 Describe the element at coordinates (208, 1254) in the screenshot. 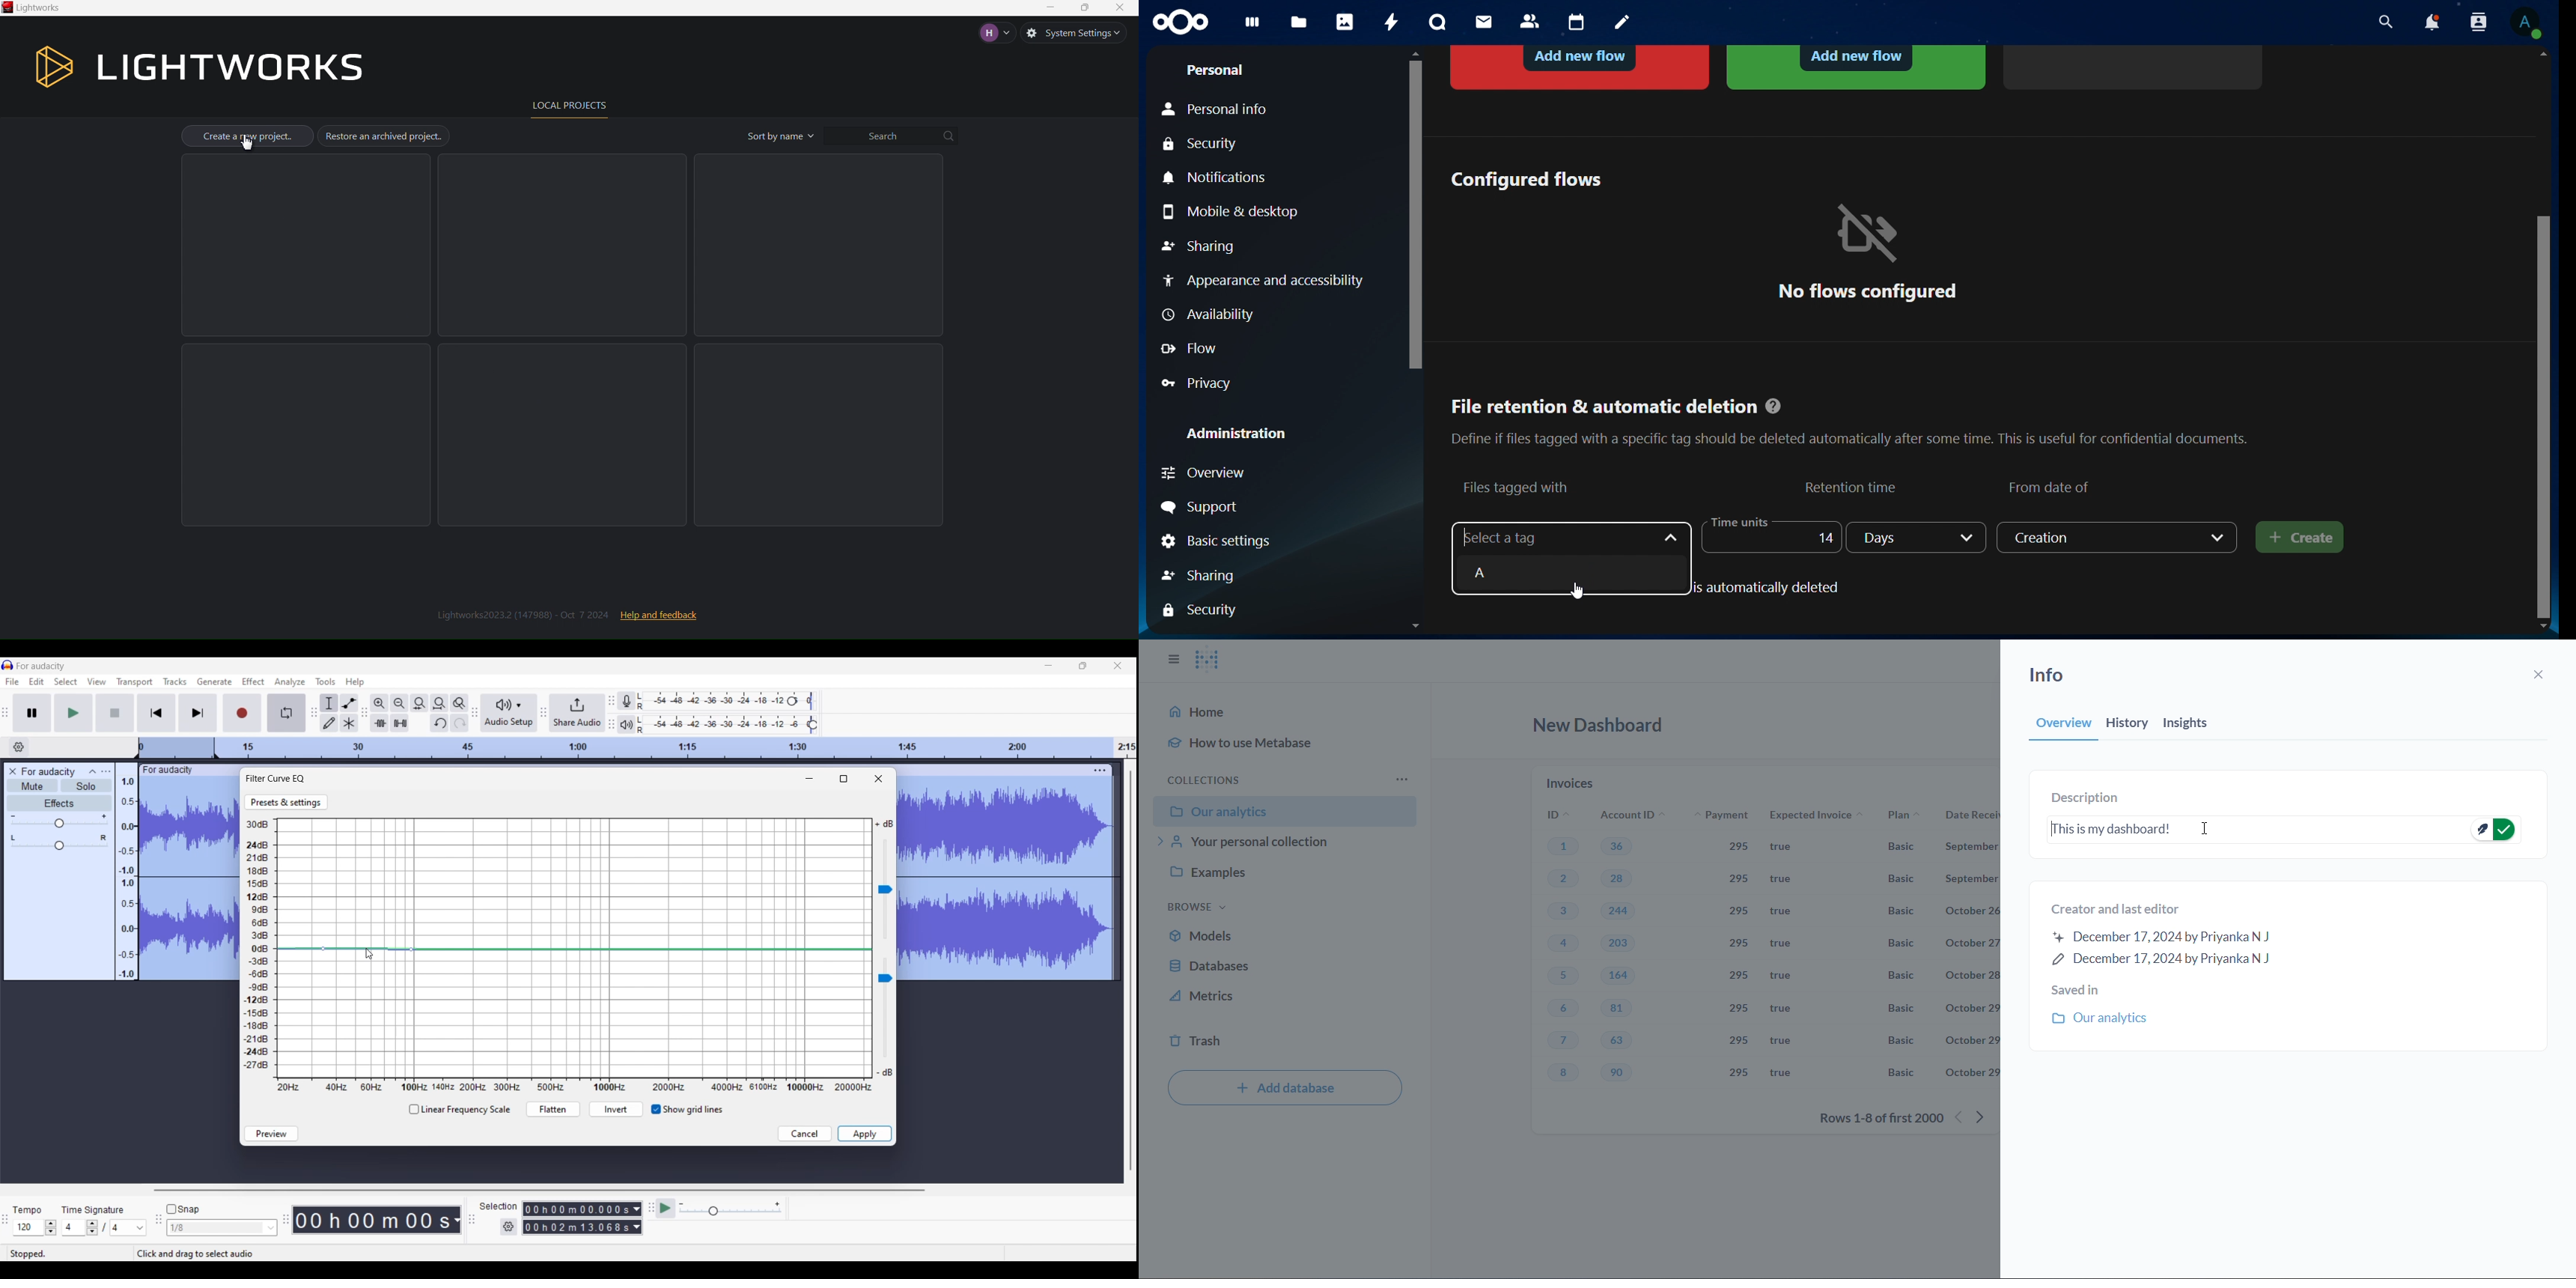

I see `Description of current selection` at that location.